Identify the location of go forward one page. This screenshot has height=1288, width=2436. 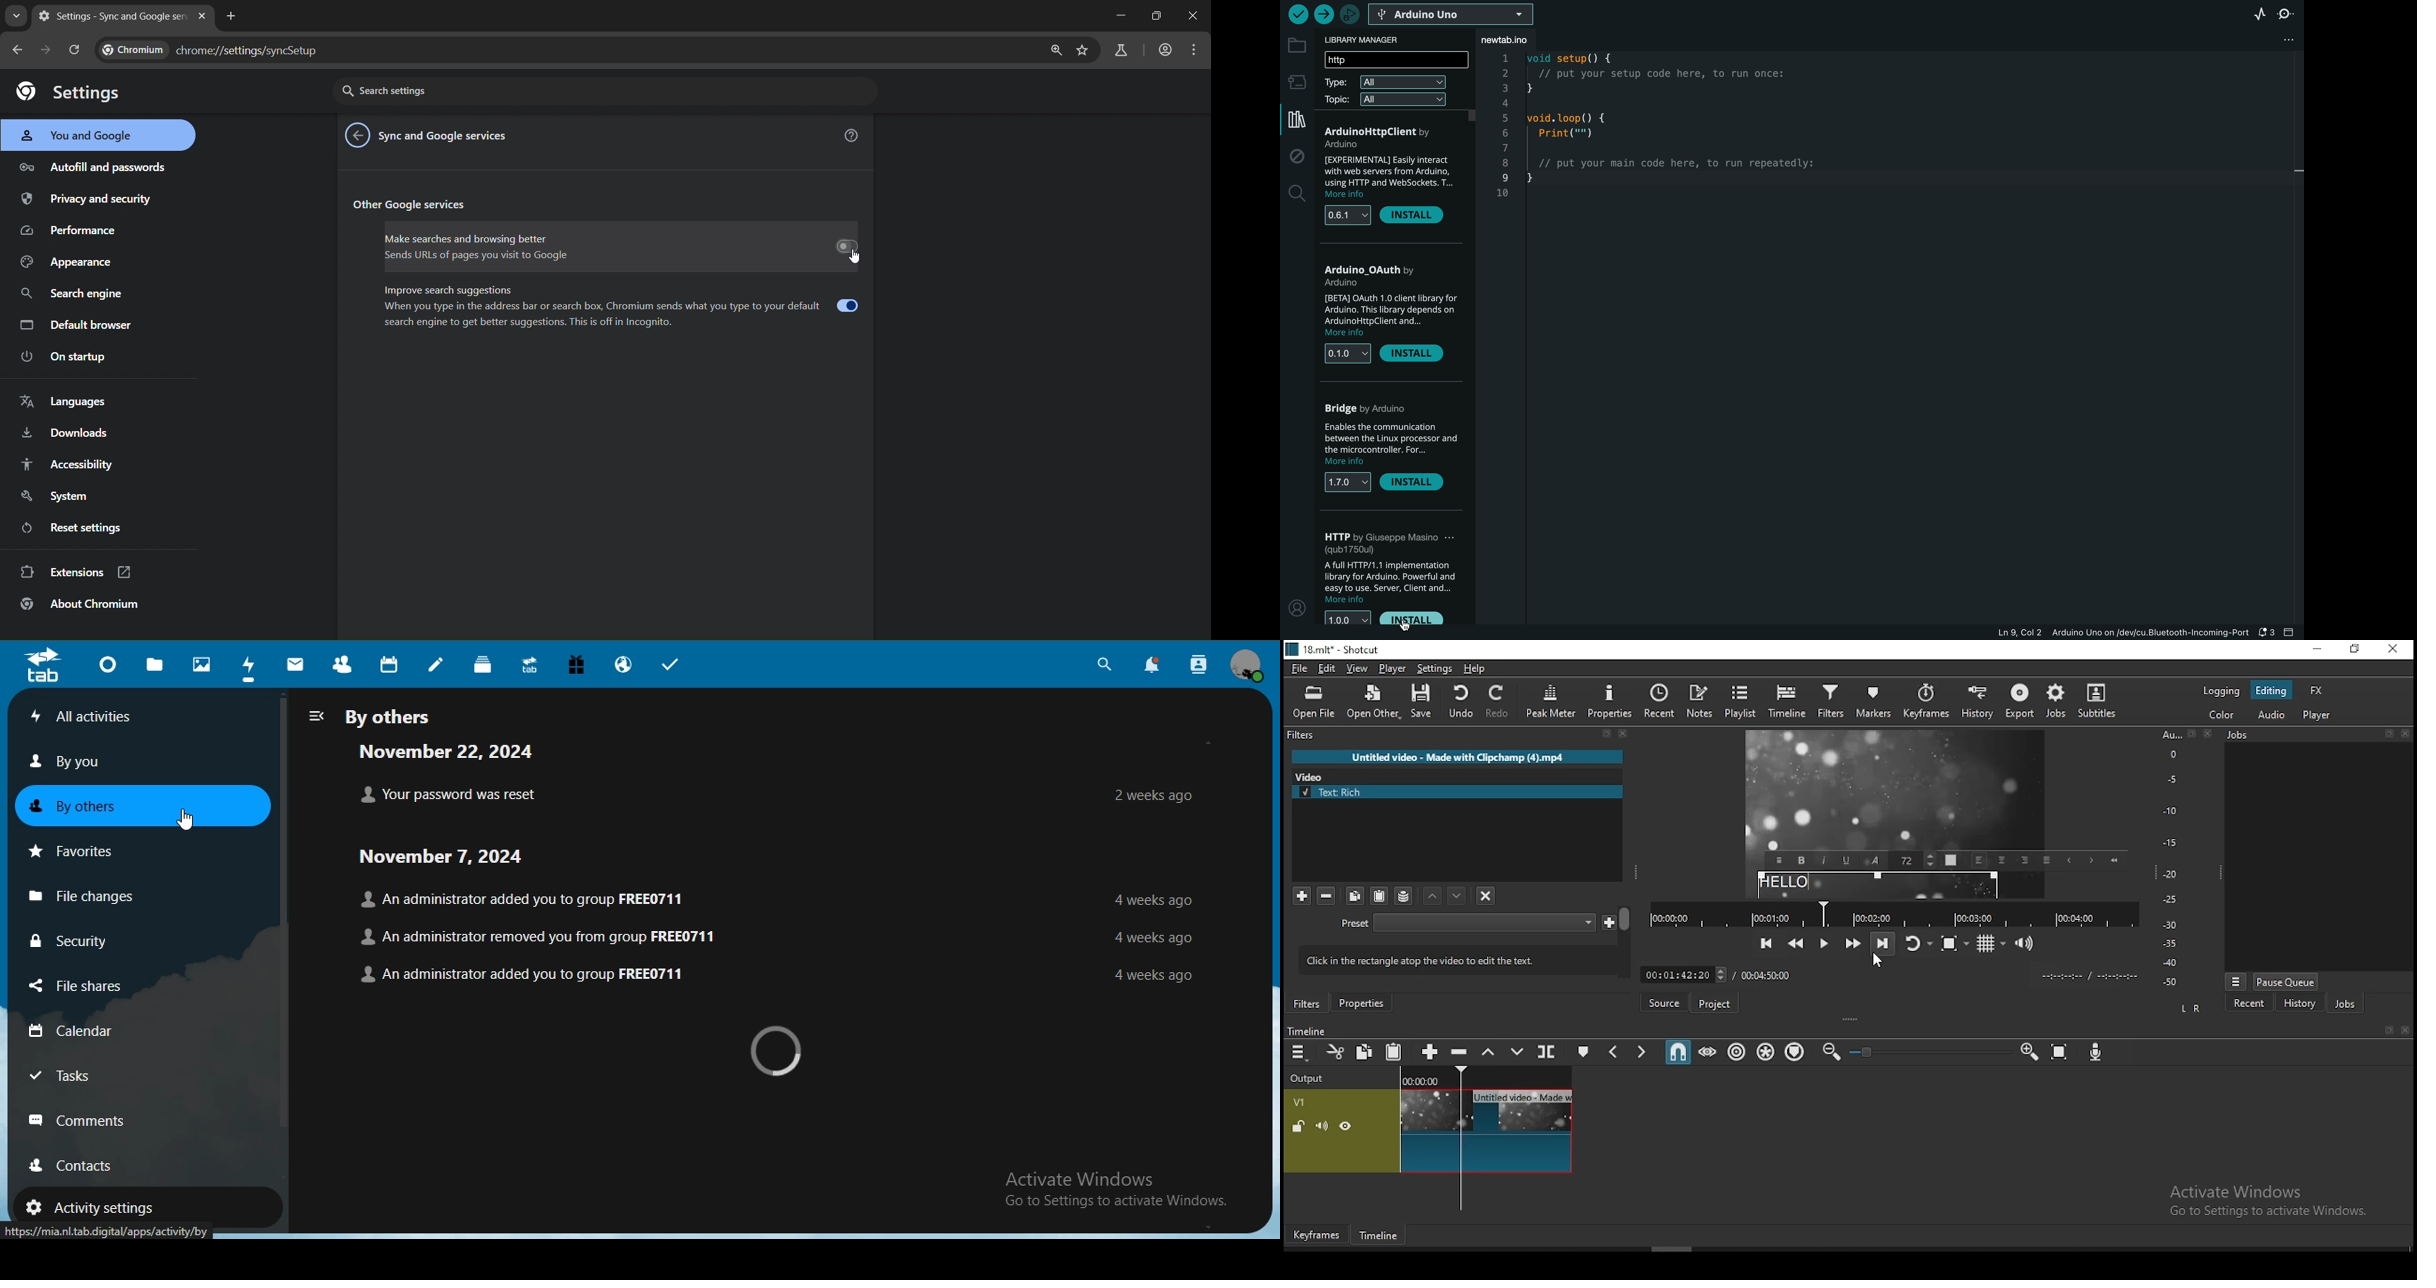
(49, 50).